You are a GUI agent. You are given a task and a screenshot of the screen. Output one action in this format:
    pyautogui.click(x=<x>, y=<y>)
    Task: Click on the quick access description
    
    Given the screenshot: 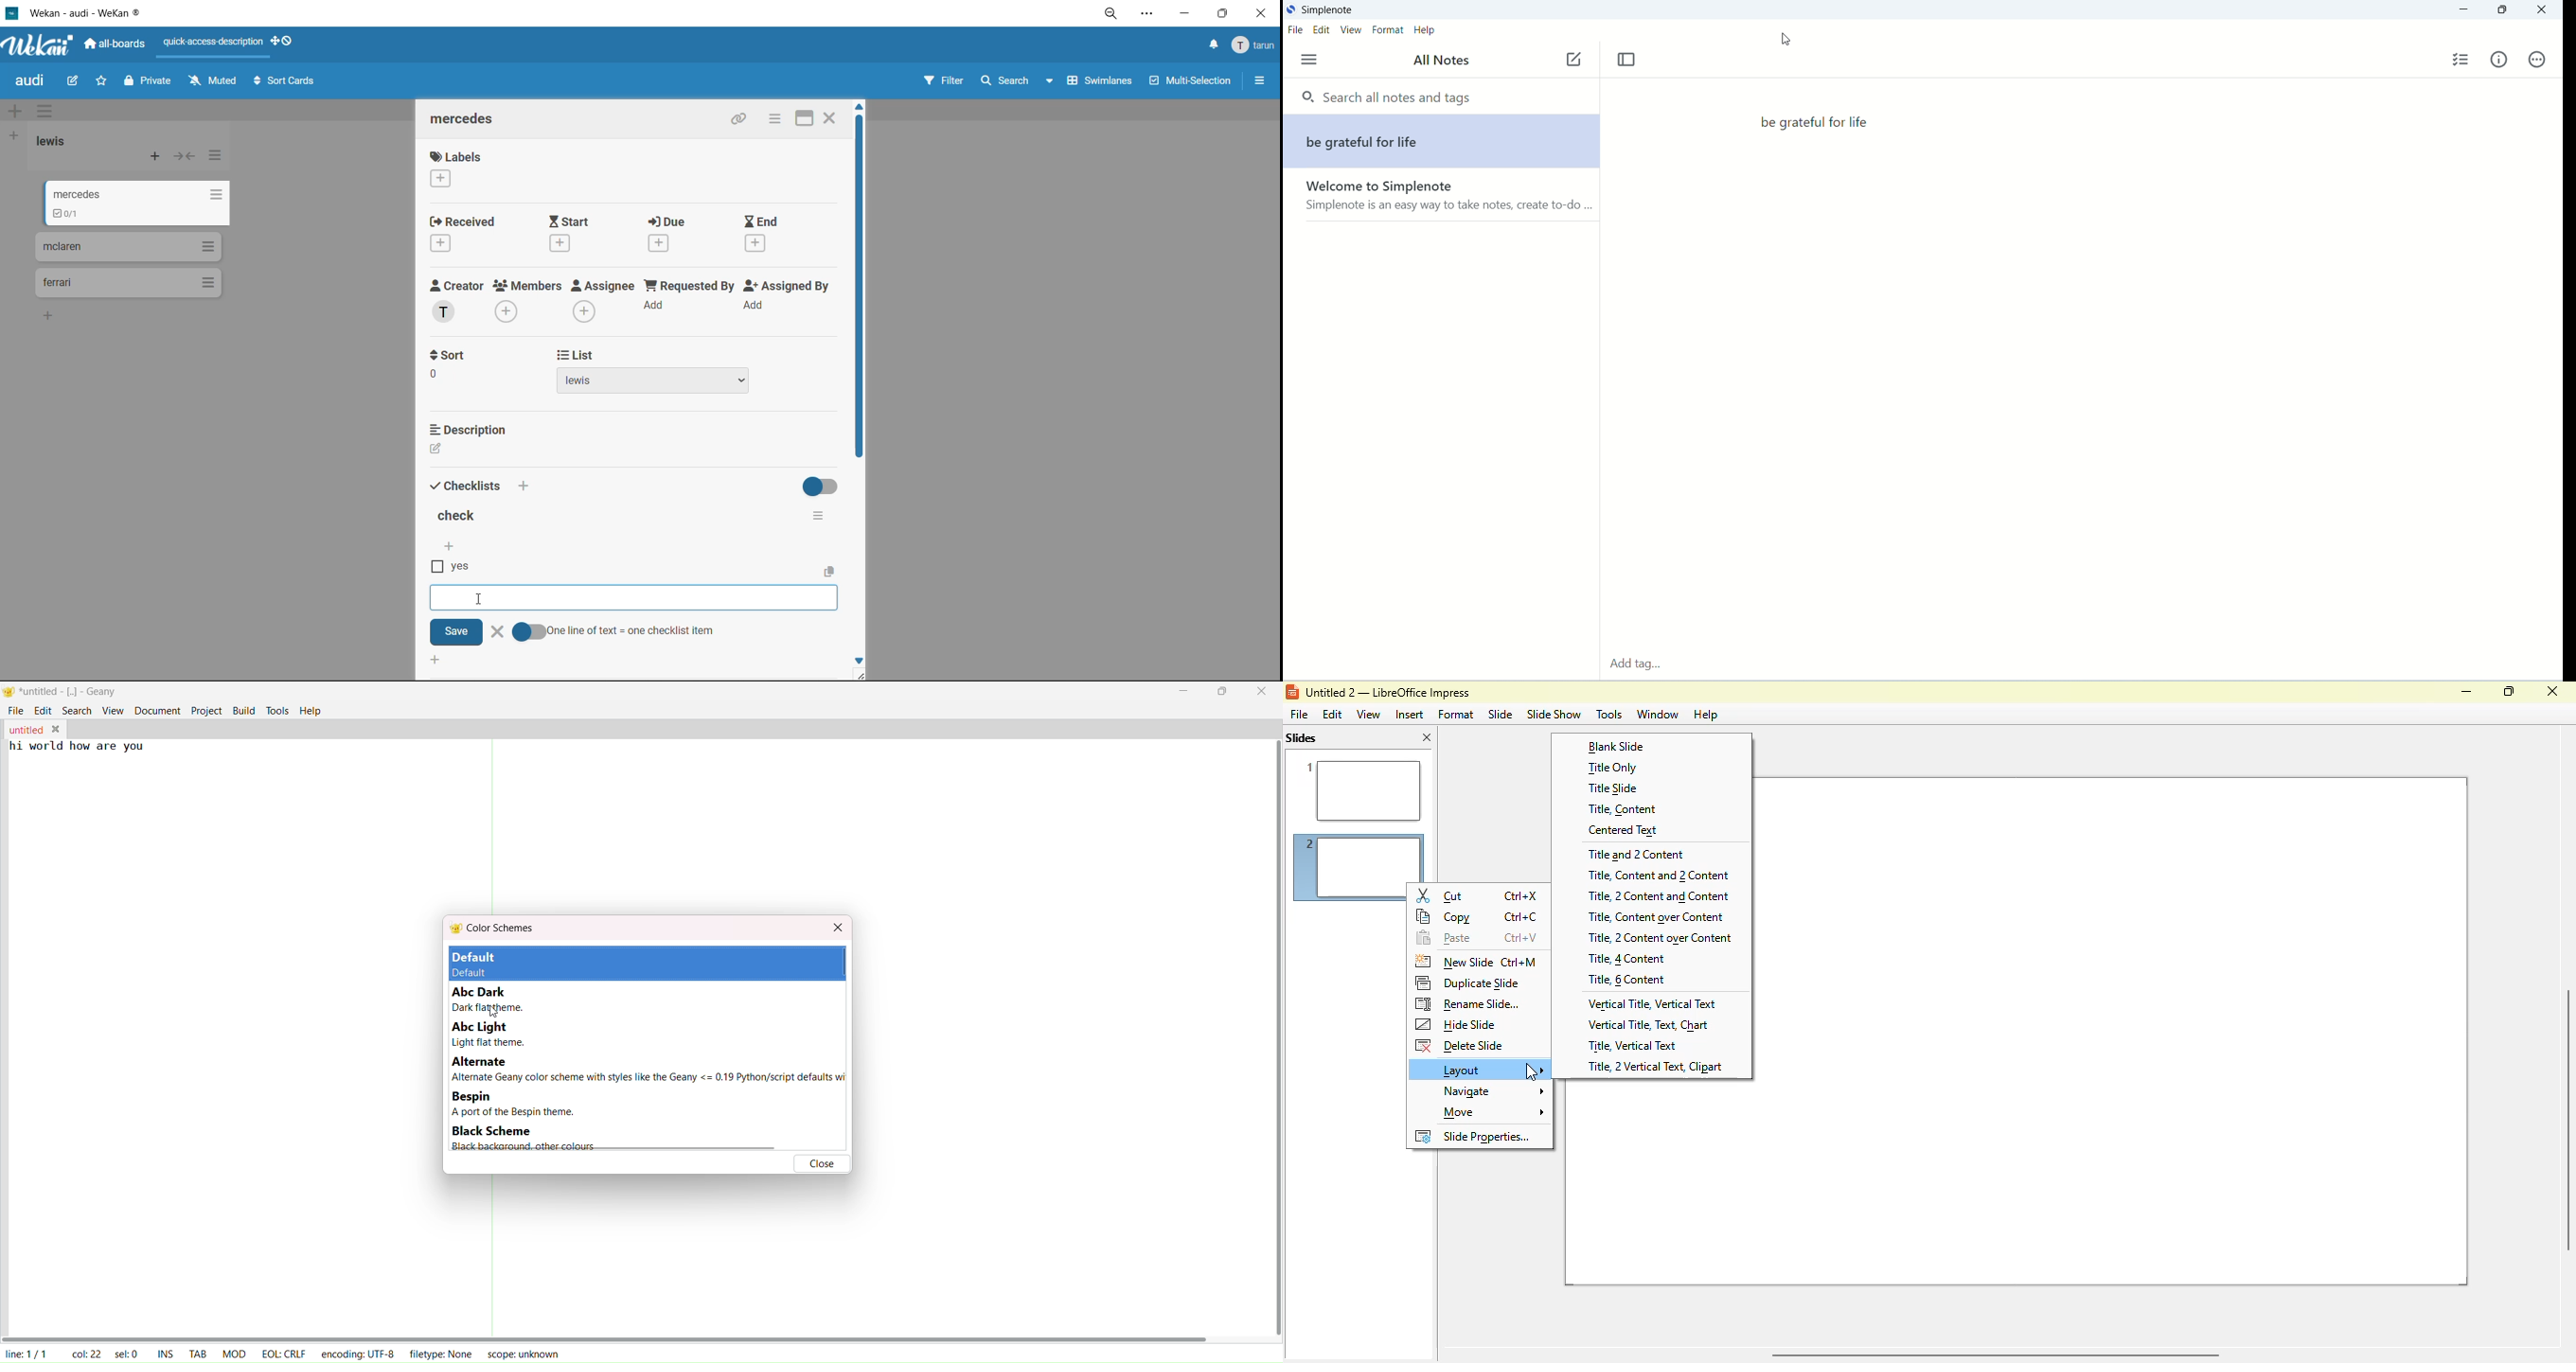 What is the action you would take?
    pyautogui.click(x=217, y=43)
    